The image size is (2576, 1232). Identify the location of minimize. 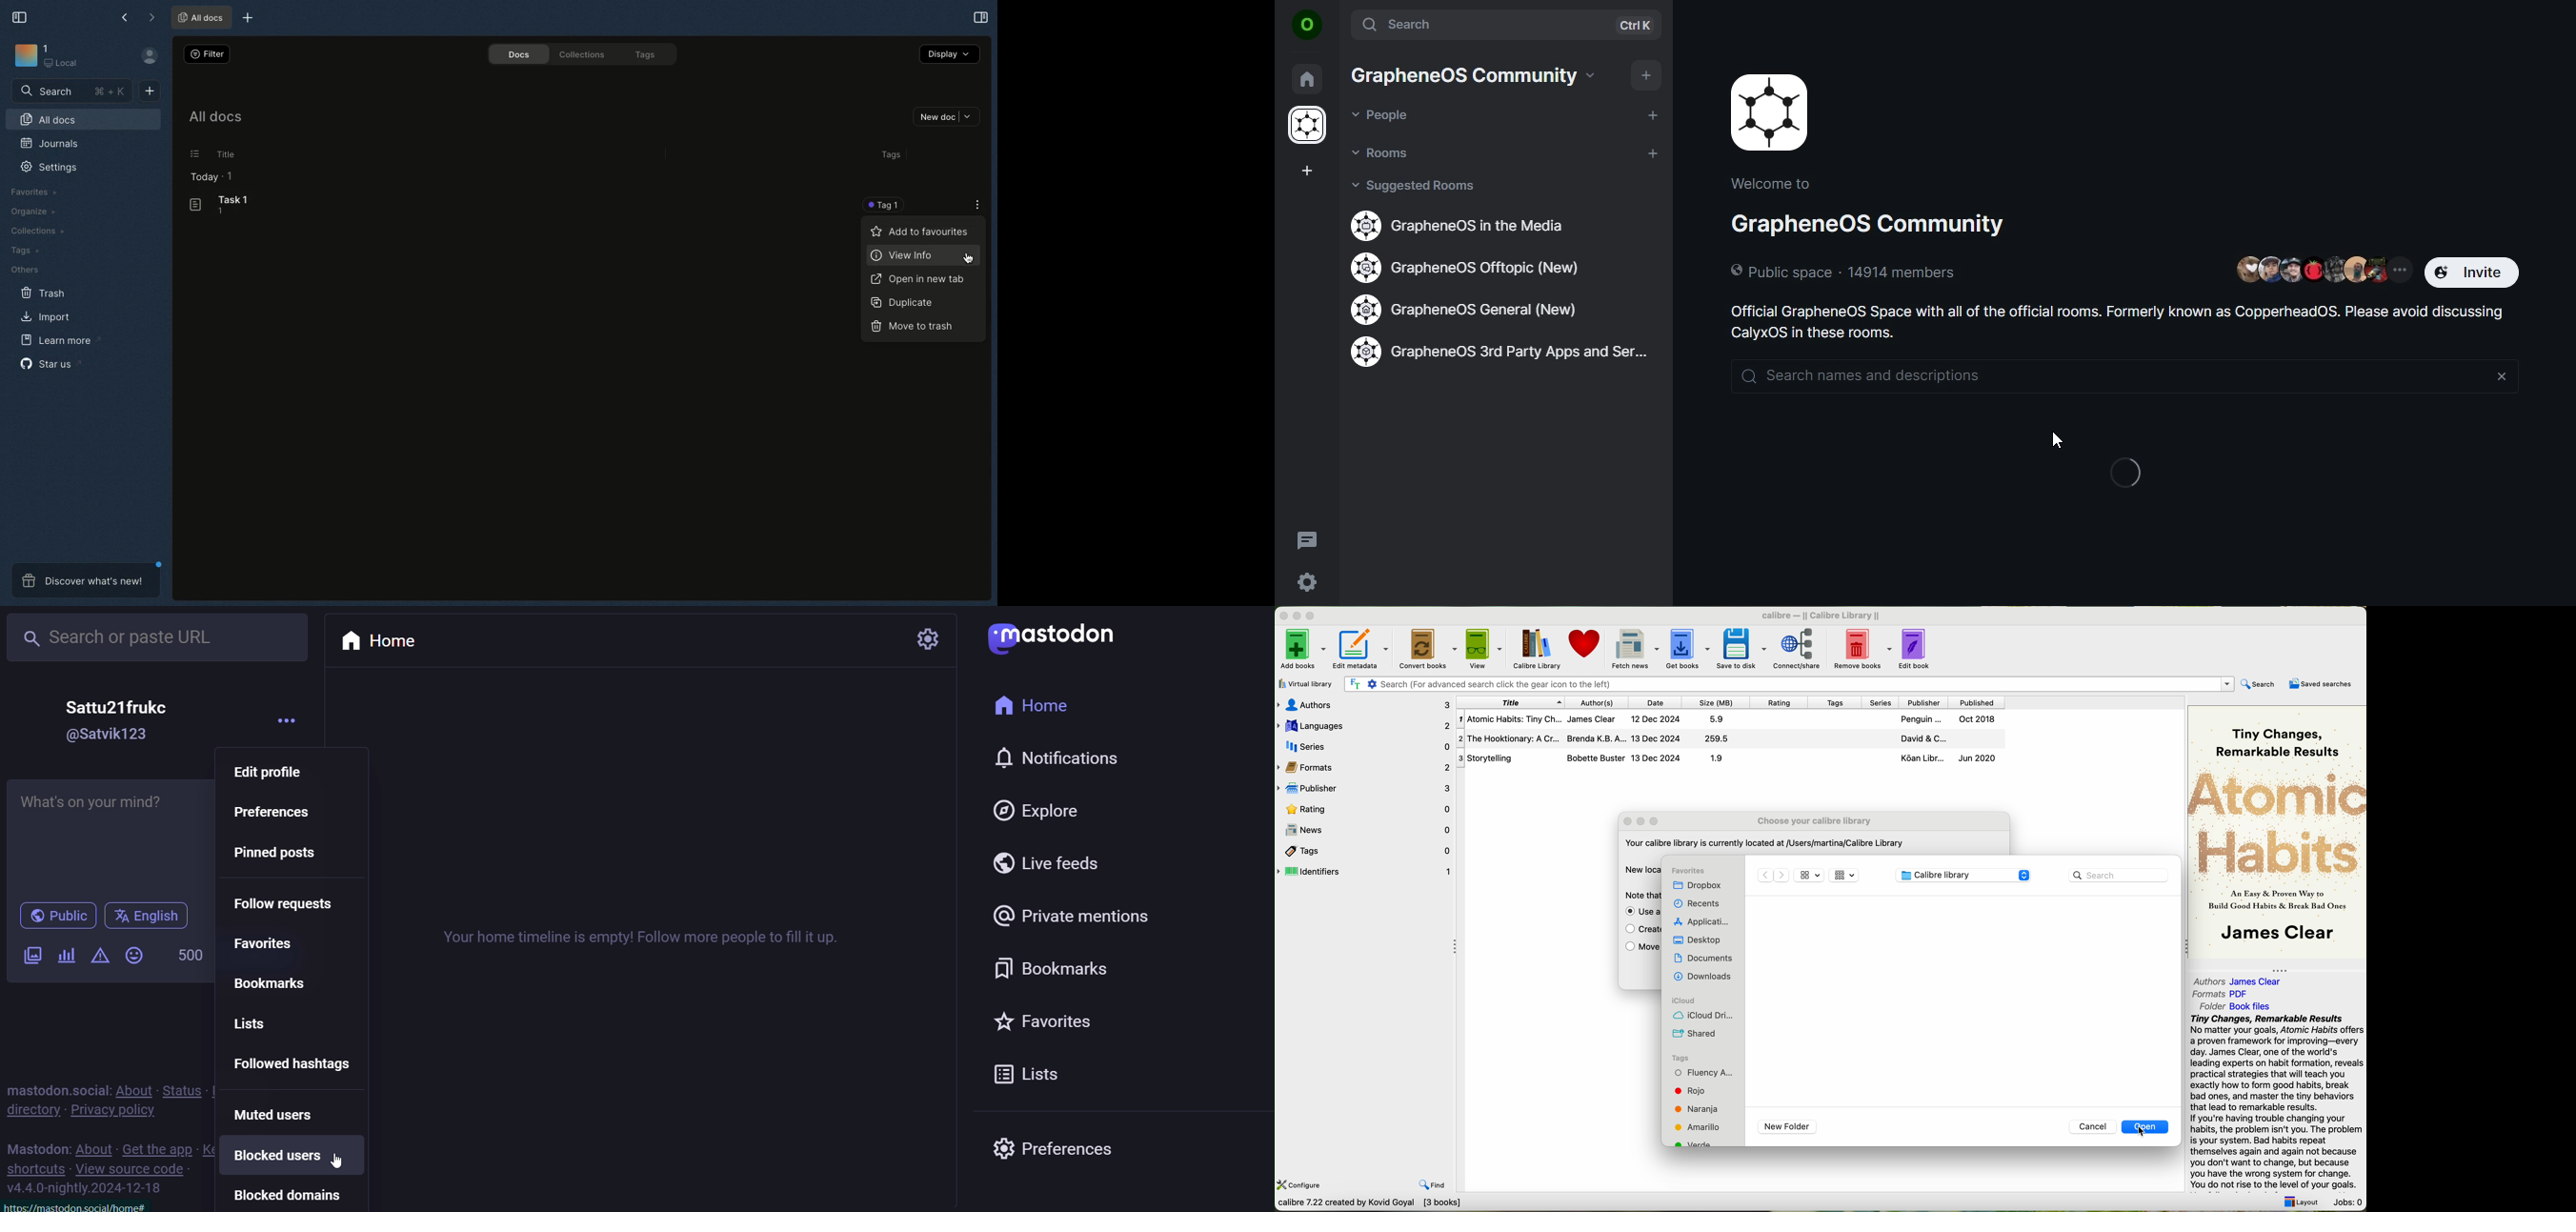
(1641, 821).